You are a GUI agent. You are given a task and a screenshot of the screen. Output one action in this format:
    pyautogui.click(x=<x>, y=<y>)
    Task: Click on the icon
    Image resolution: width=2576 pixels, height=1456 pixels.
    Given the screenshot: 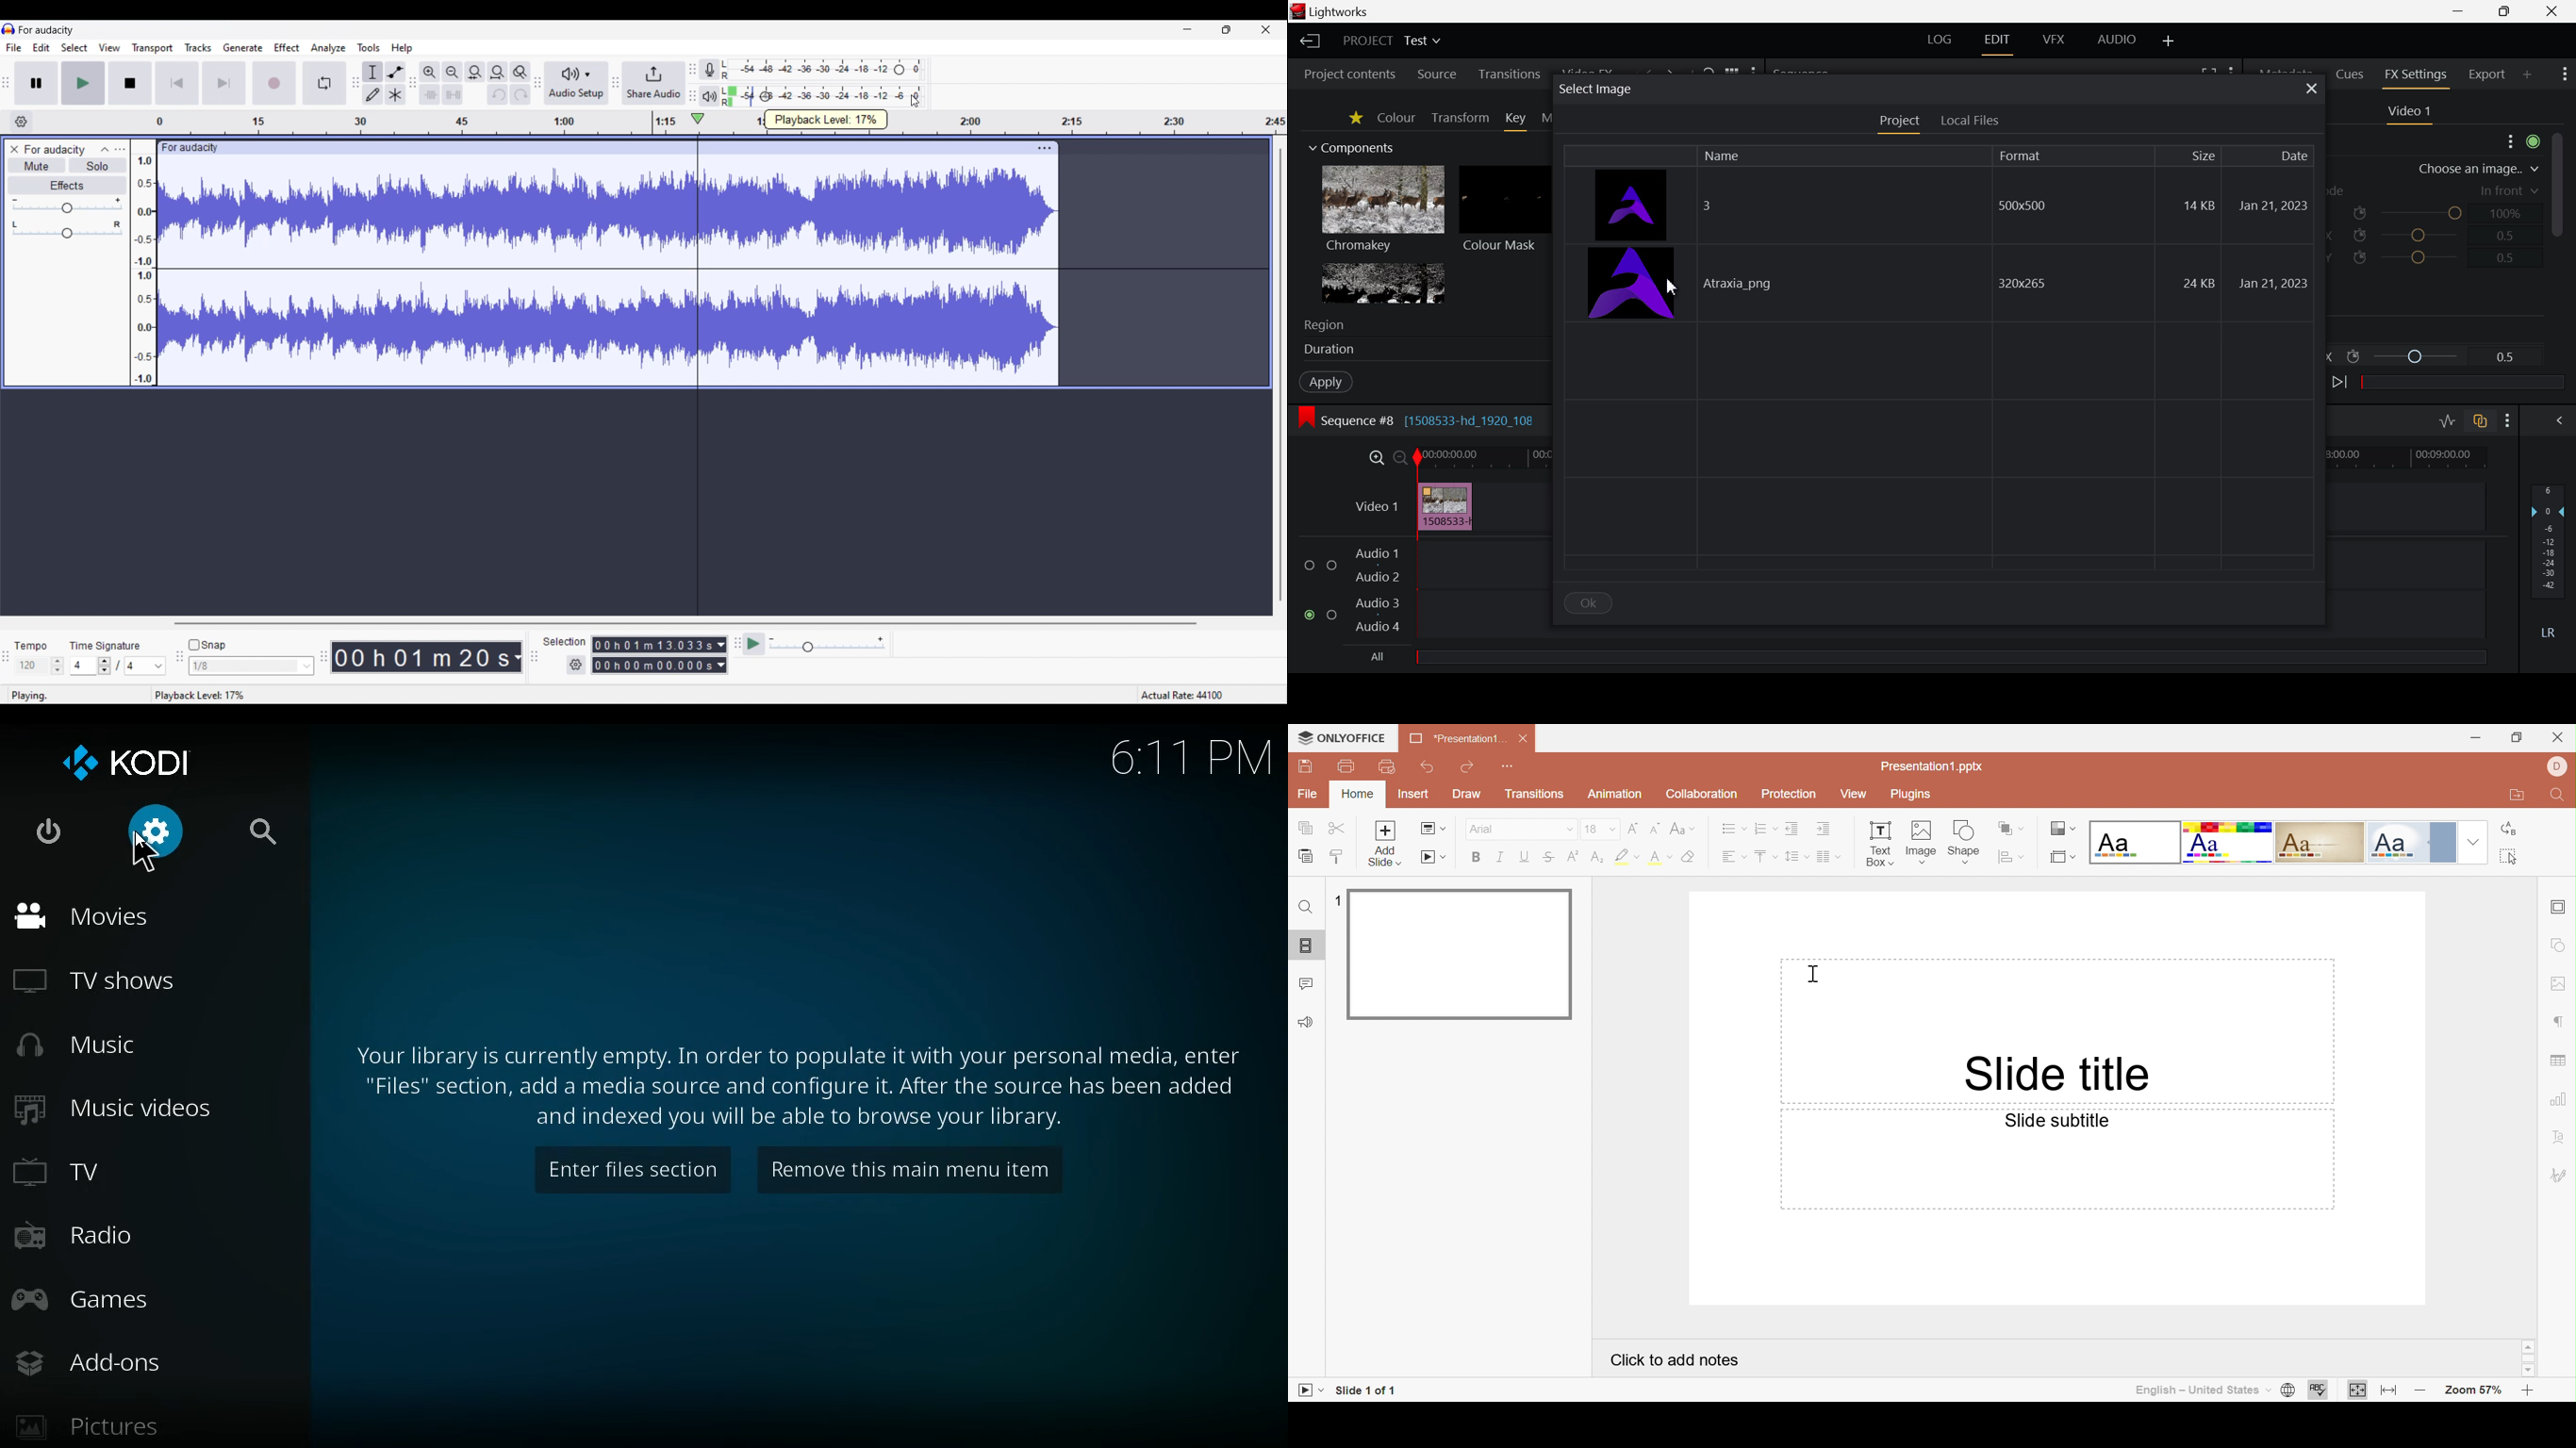 What is the action you would take?
    pyautogui.click(x=2361, y=213)
    